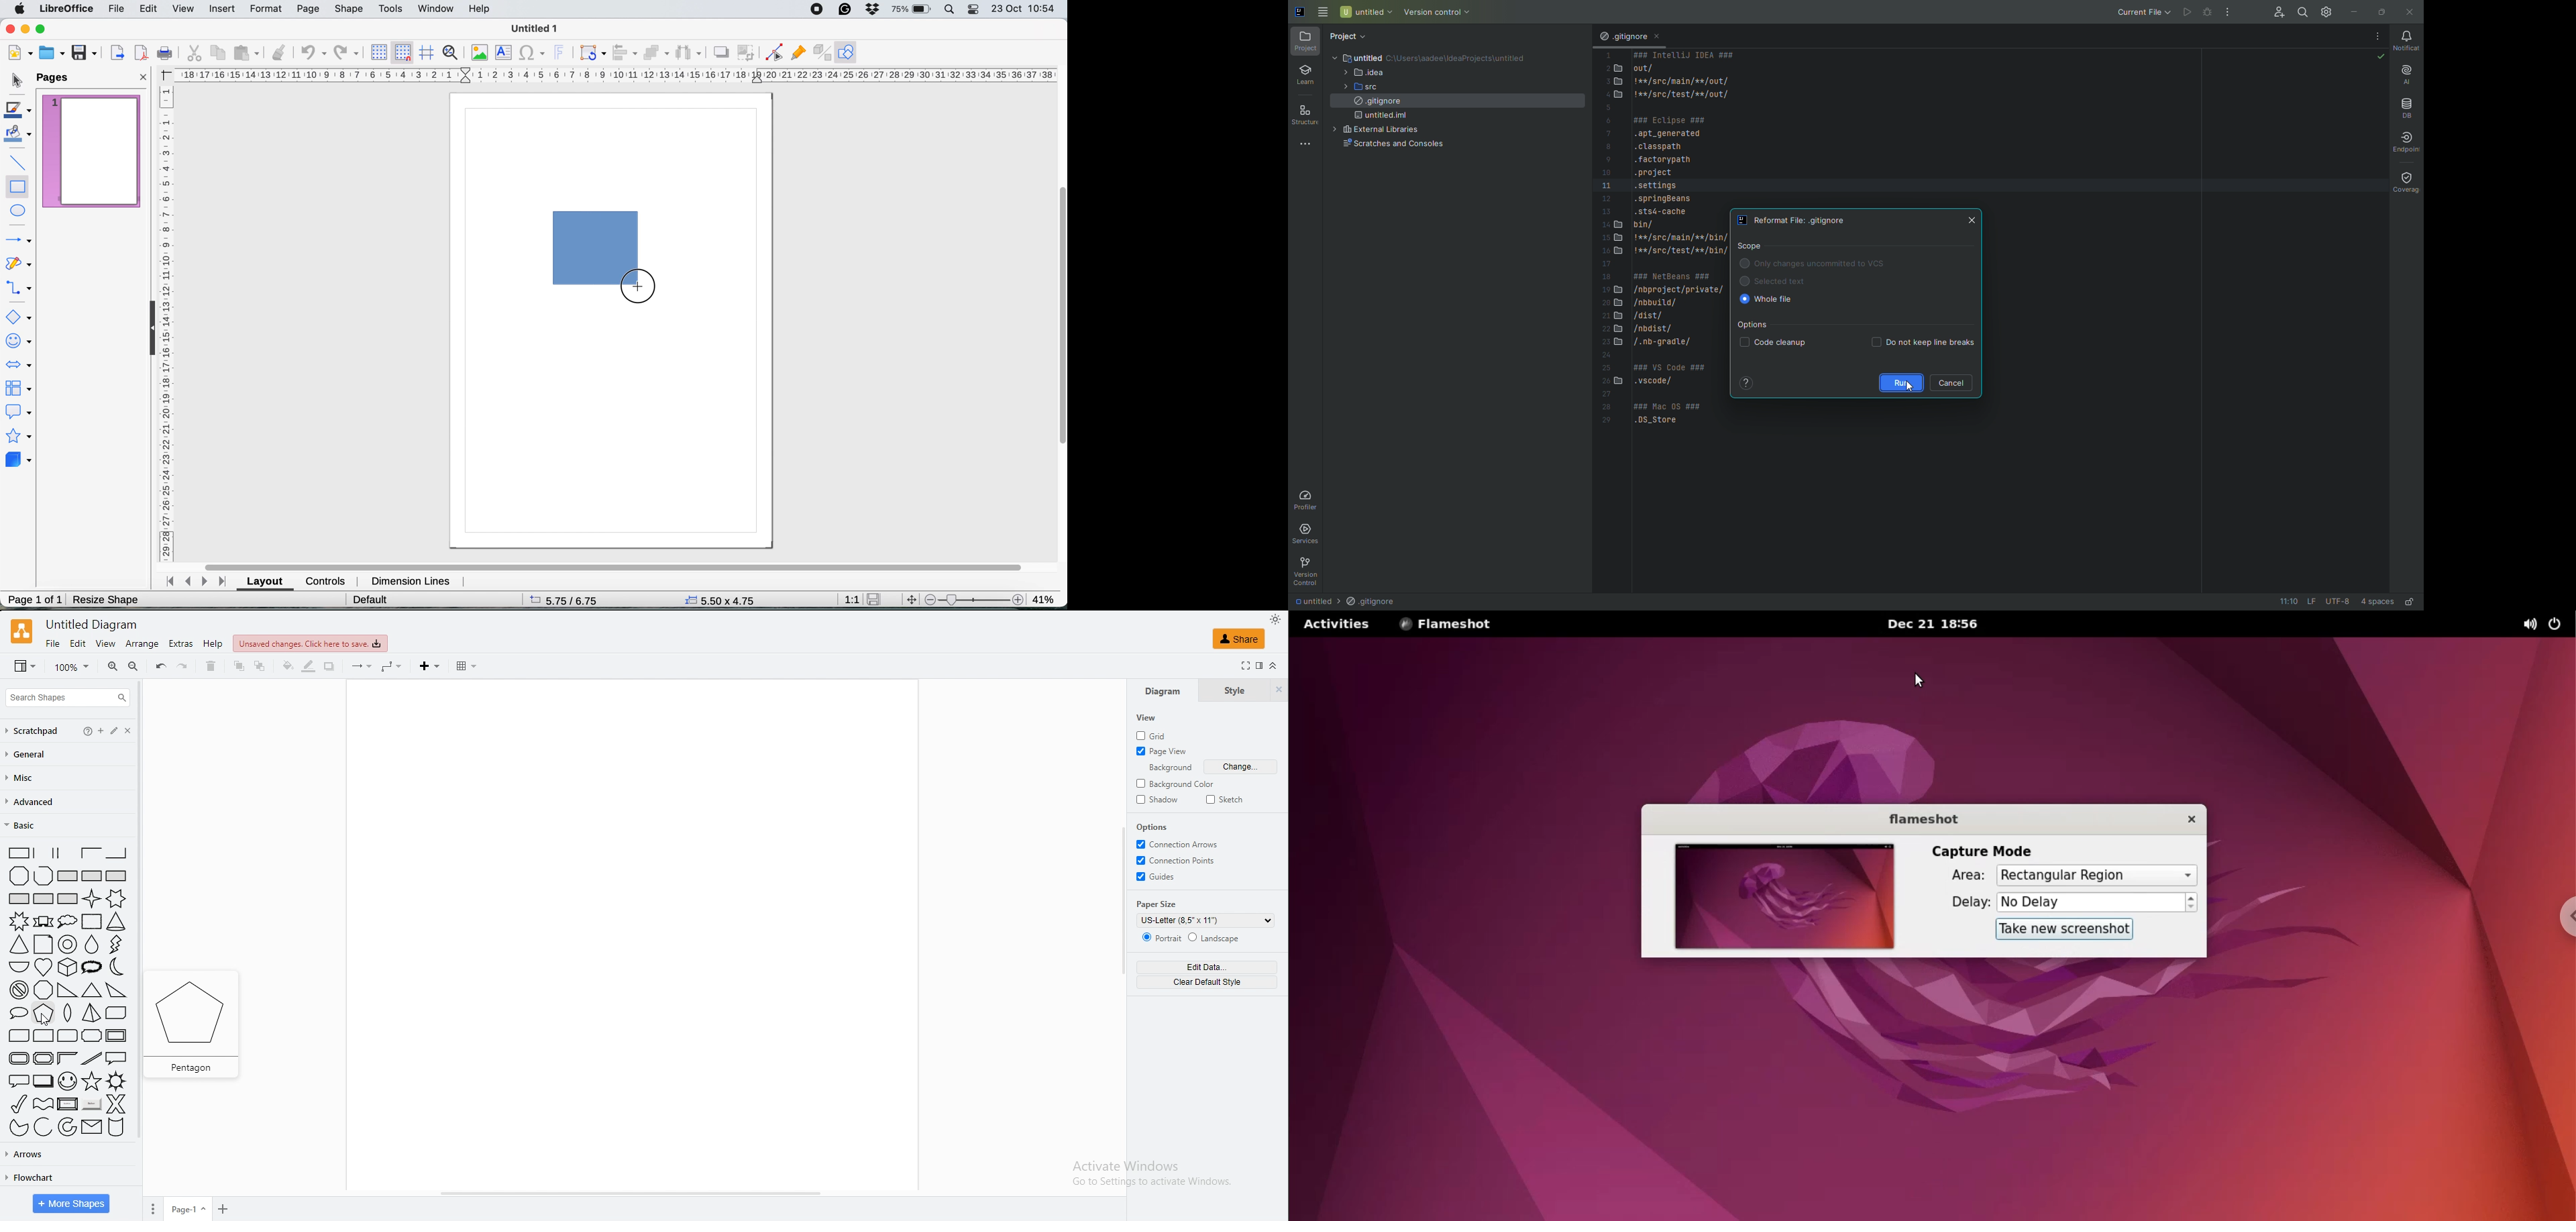  Describe the element at coordinates (1226, 799) in the screenshot. I see `sketch` at that location.